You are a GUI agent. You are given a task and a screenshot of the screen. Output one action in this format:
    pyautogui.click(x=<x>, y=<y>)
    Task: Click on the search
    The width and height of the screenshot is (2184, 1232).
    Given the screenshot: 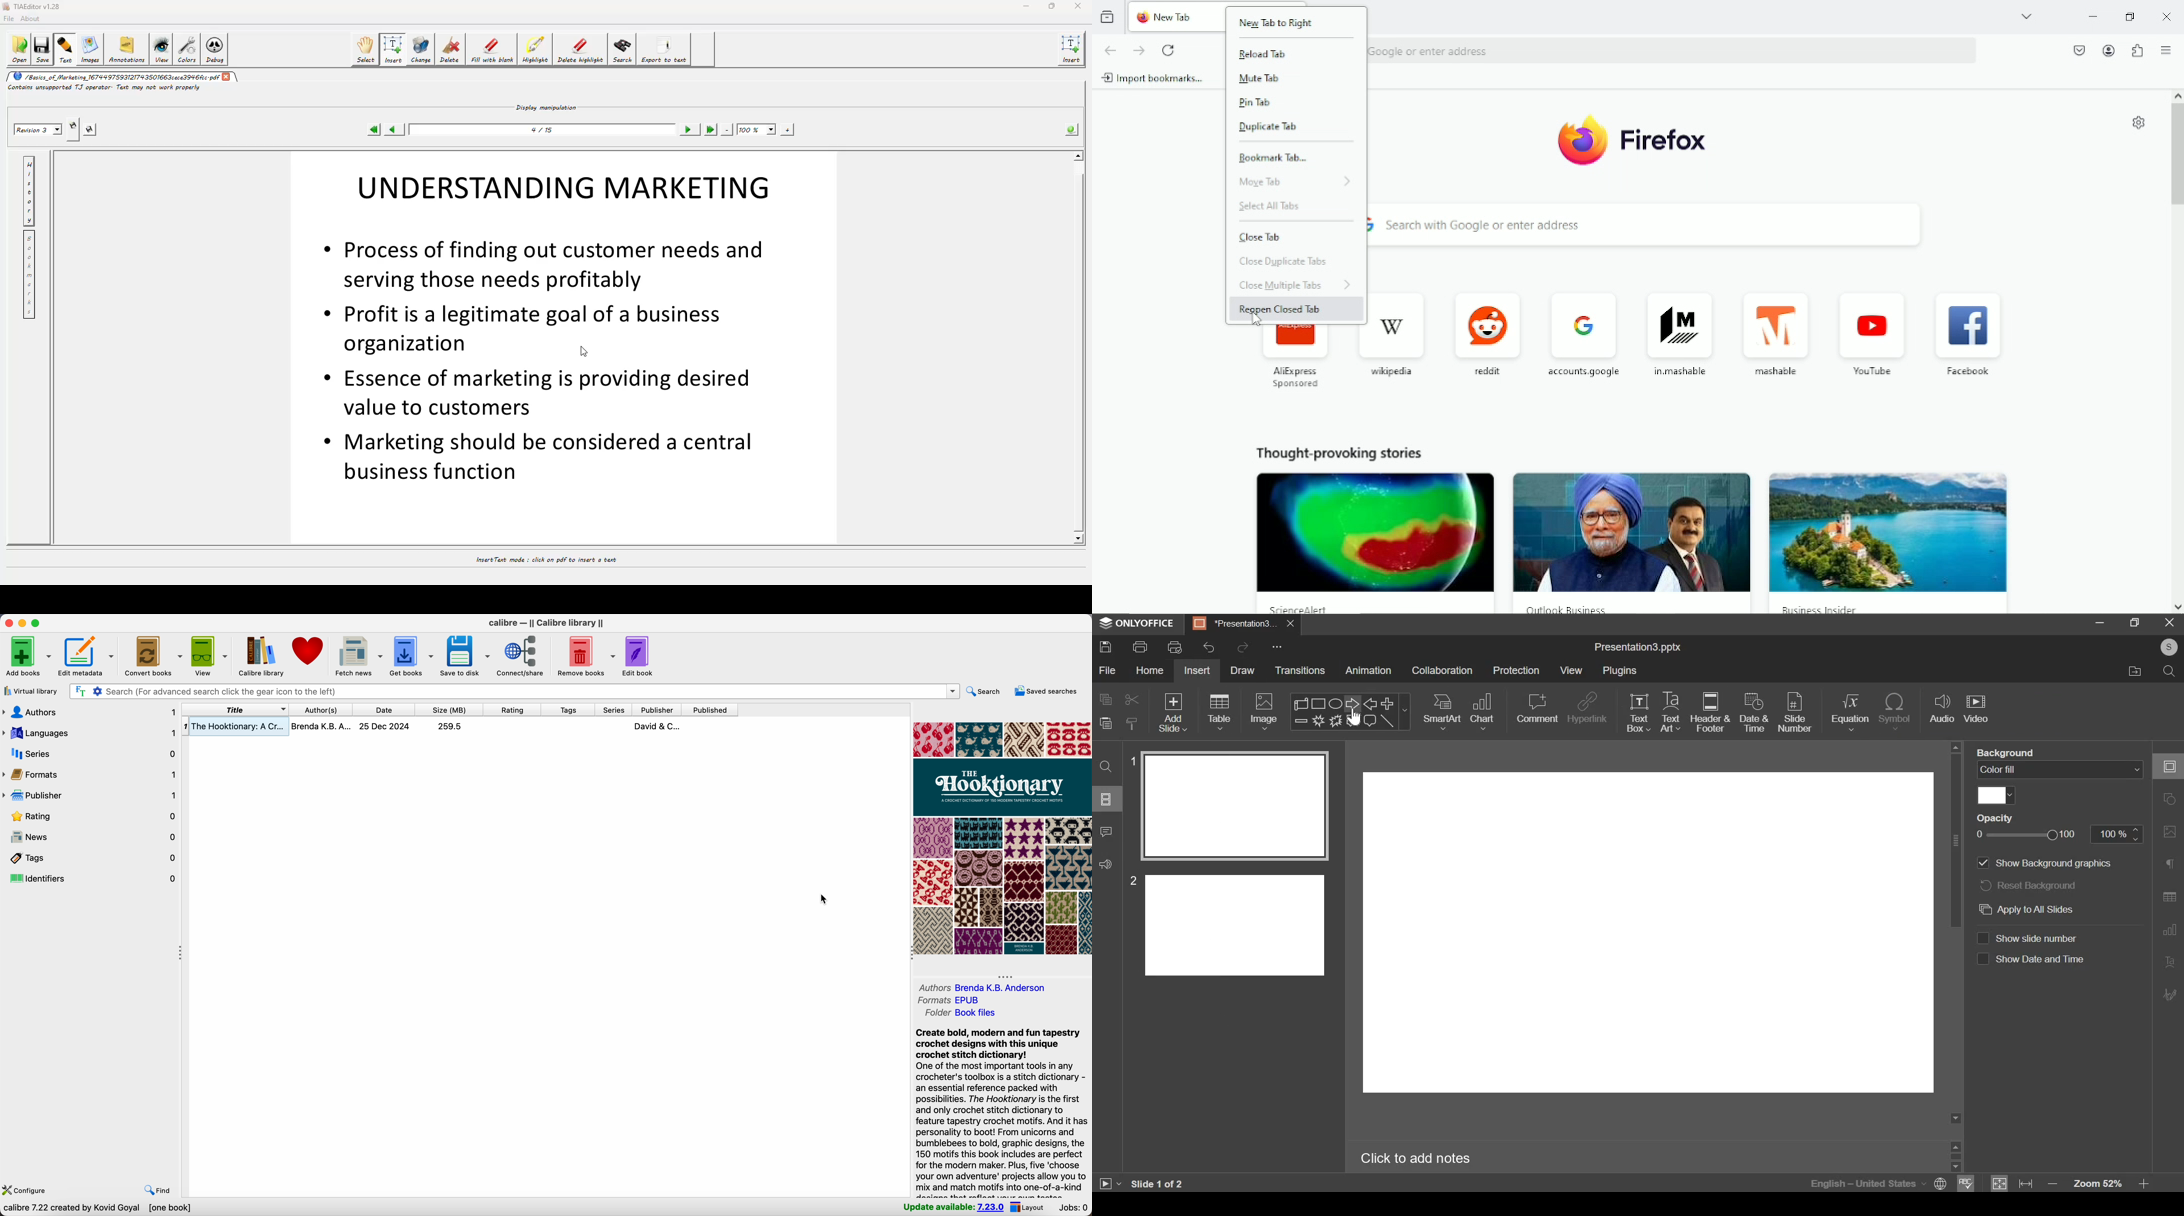 What is the action you would take?
    pyautogui.click(x=982, y=691)
    